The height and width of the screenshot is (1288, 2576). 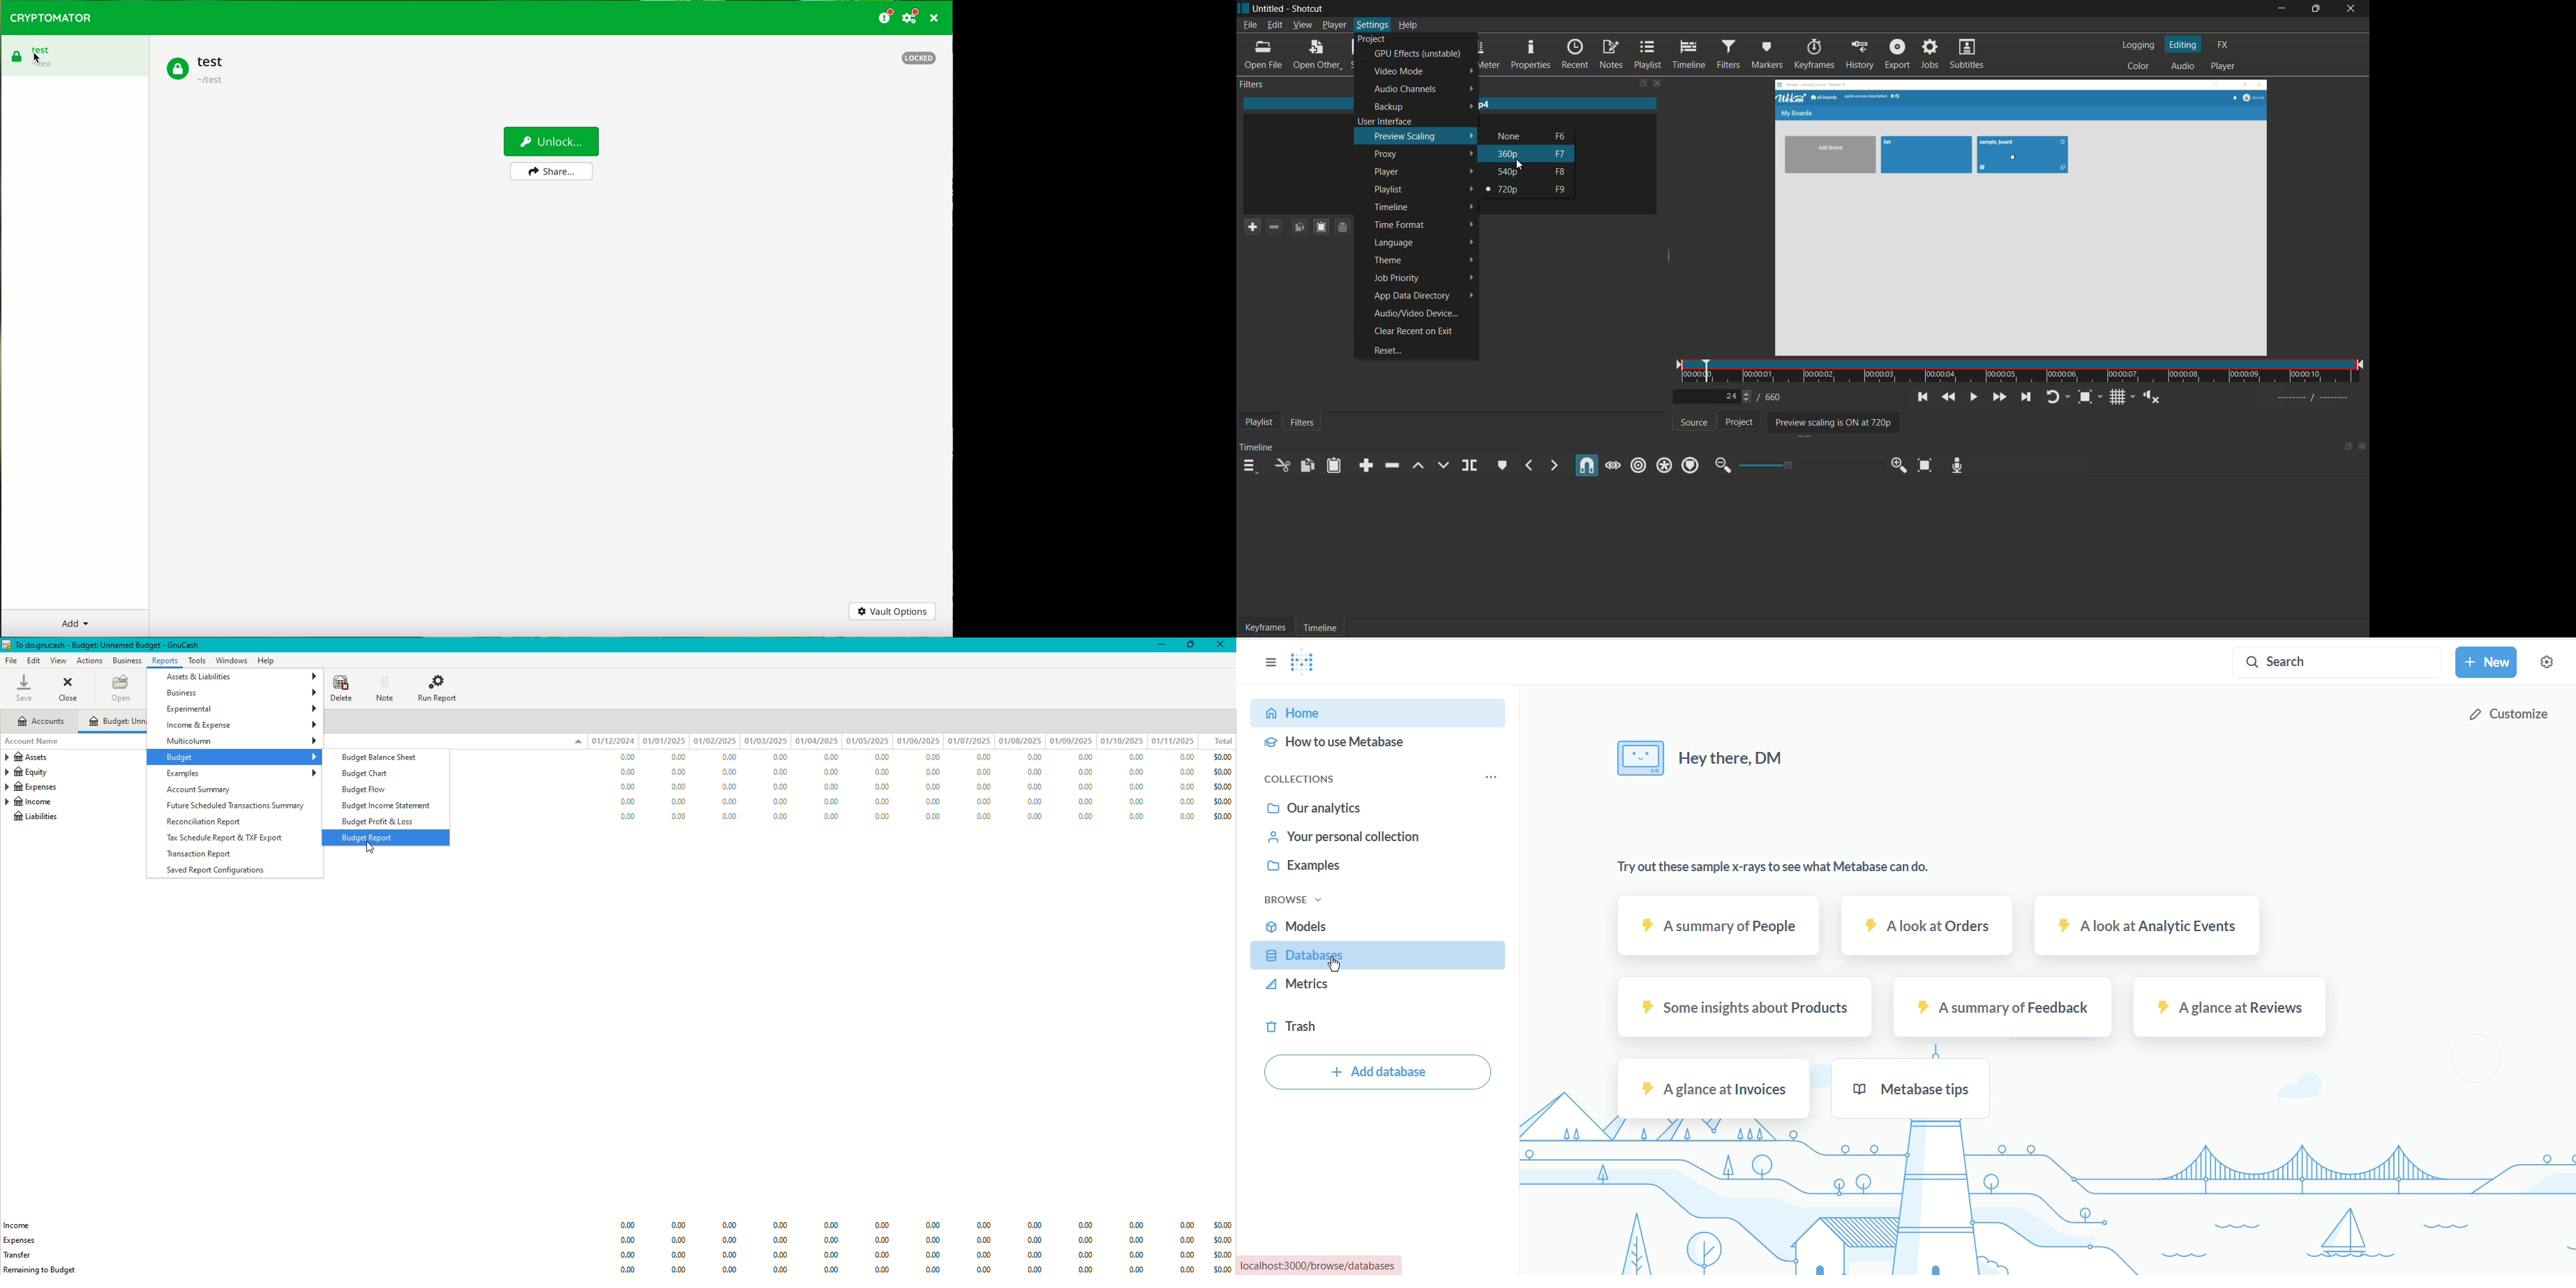 What do you see at coordinates (1036, 802) in the screenshot?
I see `0.00` at bounding box center [1036, 802].